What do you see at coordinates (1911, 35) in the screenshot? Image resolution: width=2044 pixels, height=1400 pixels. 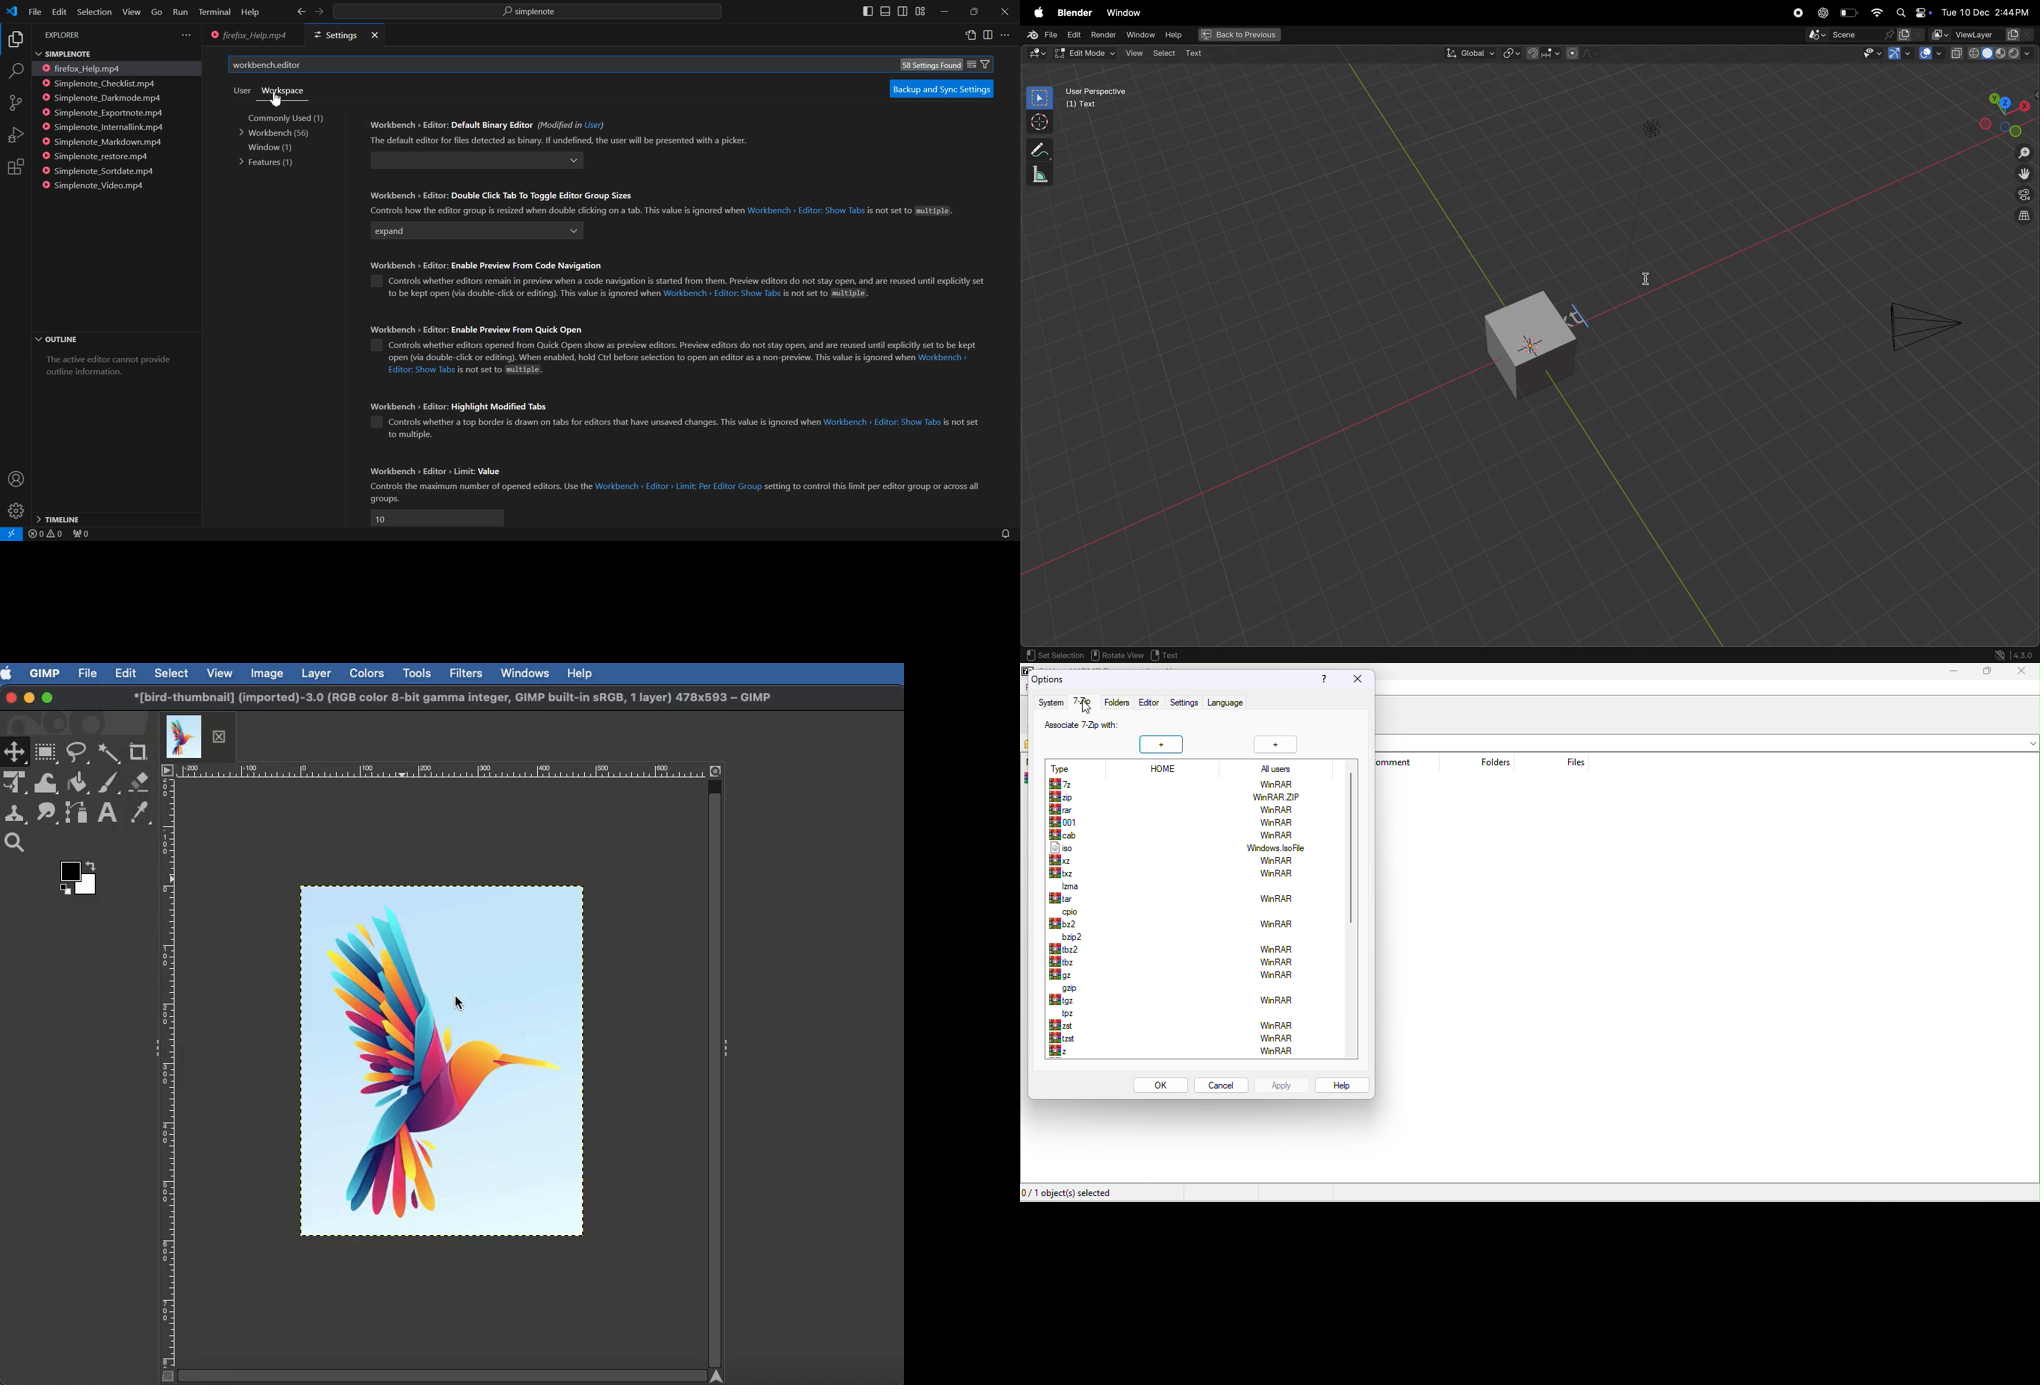 I see `display mode` at bounding box center [1911, 35].